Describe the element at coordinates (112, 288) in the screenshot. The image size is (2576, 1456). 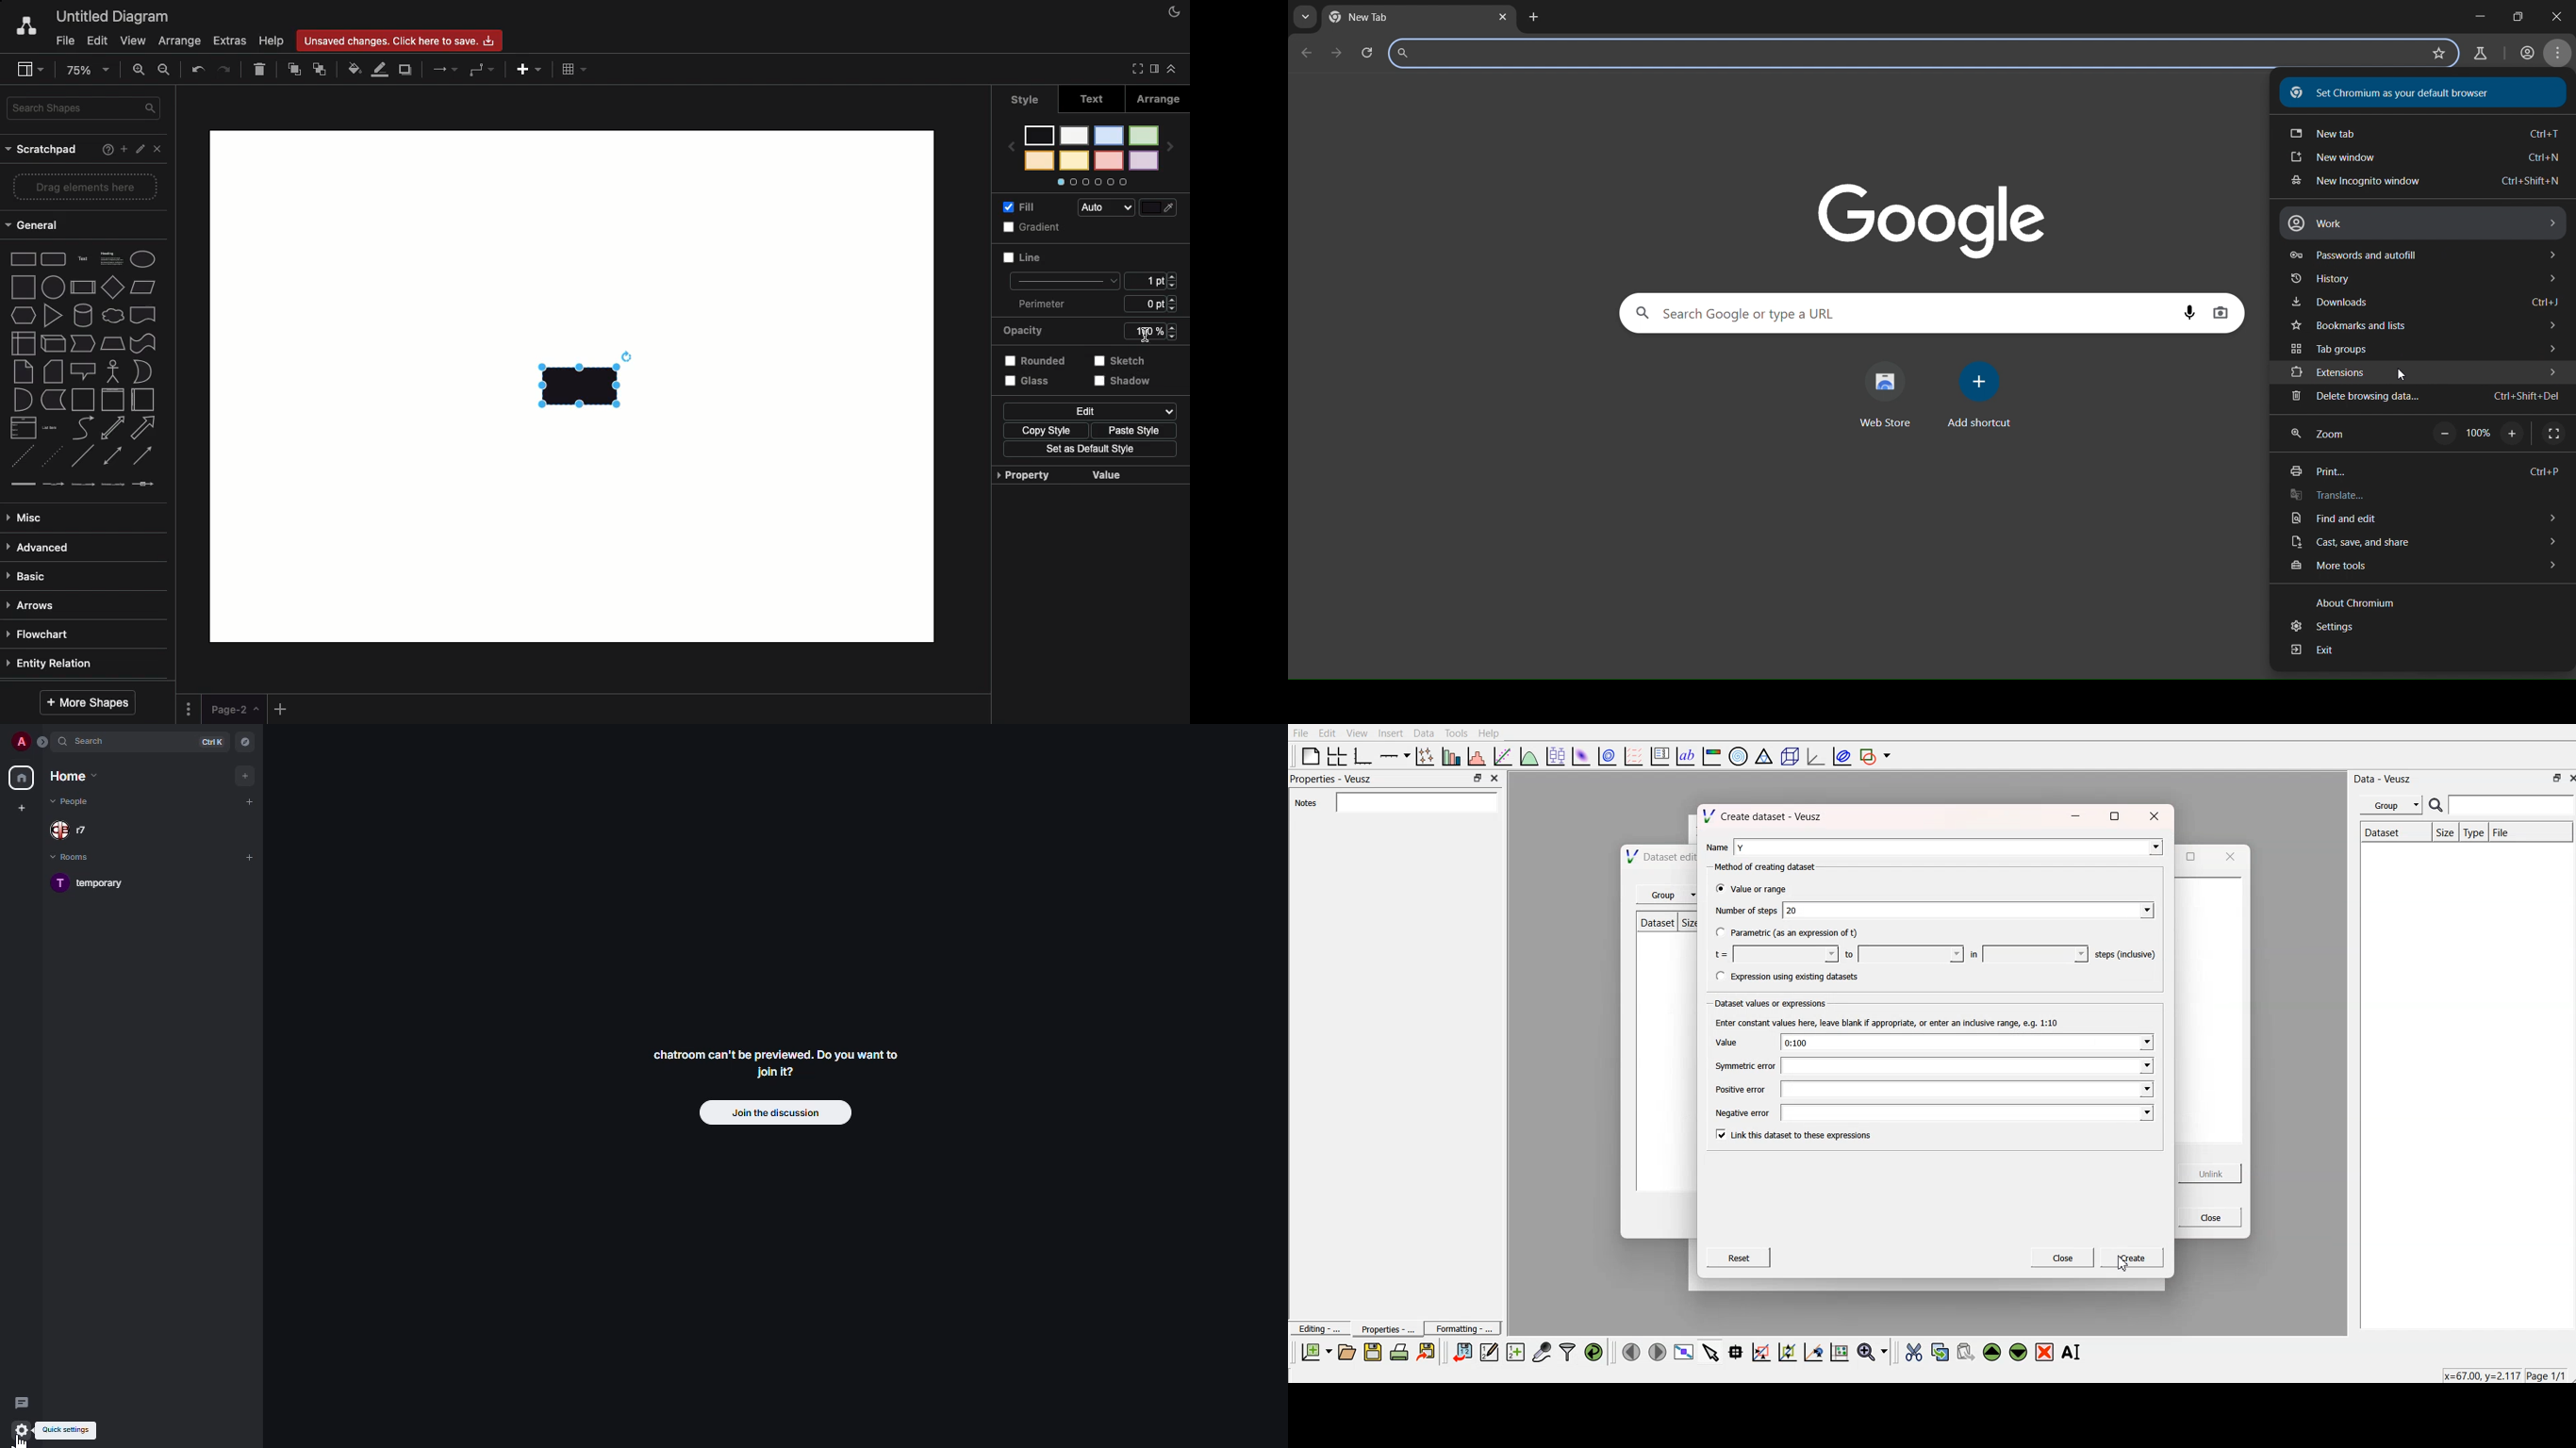
I see `diamond` at that location.